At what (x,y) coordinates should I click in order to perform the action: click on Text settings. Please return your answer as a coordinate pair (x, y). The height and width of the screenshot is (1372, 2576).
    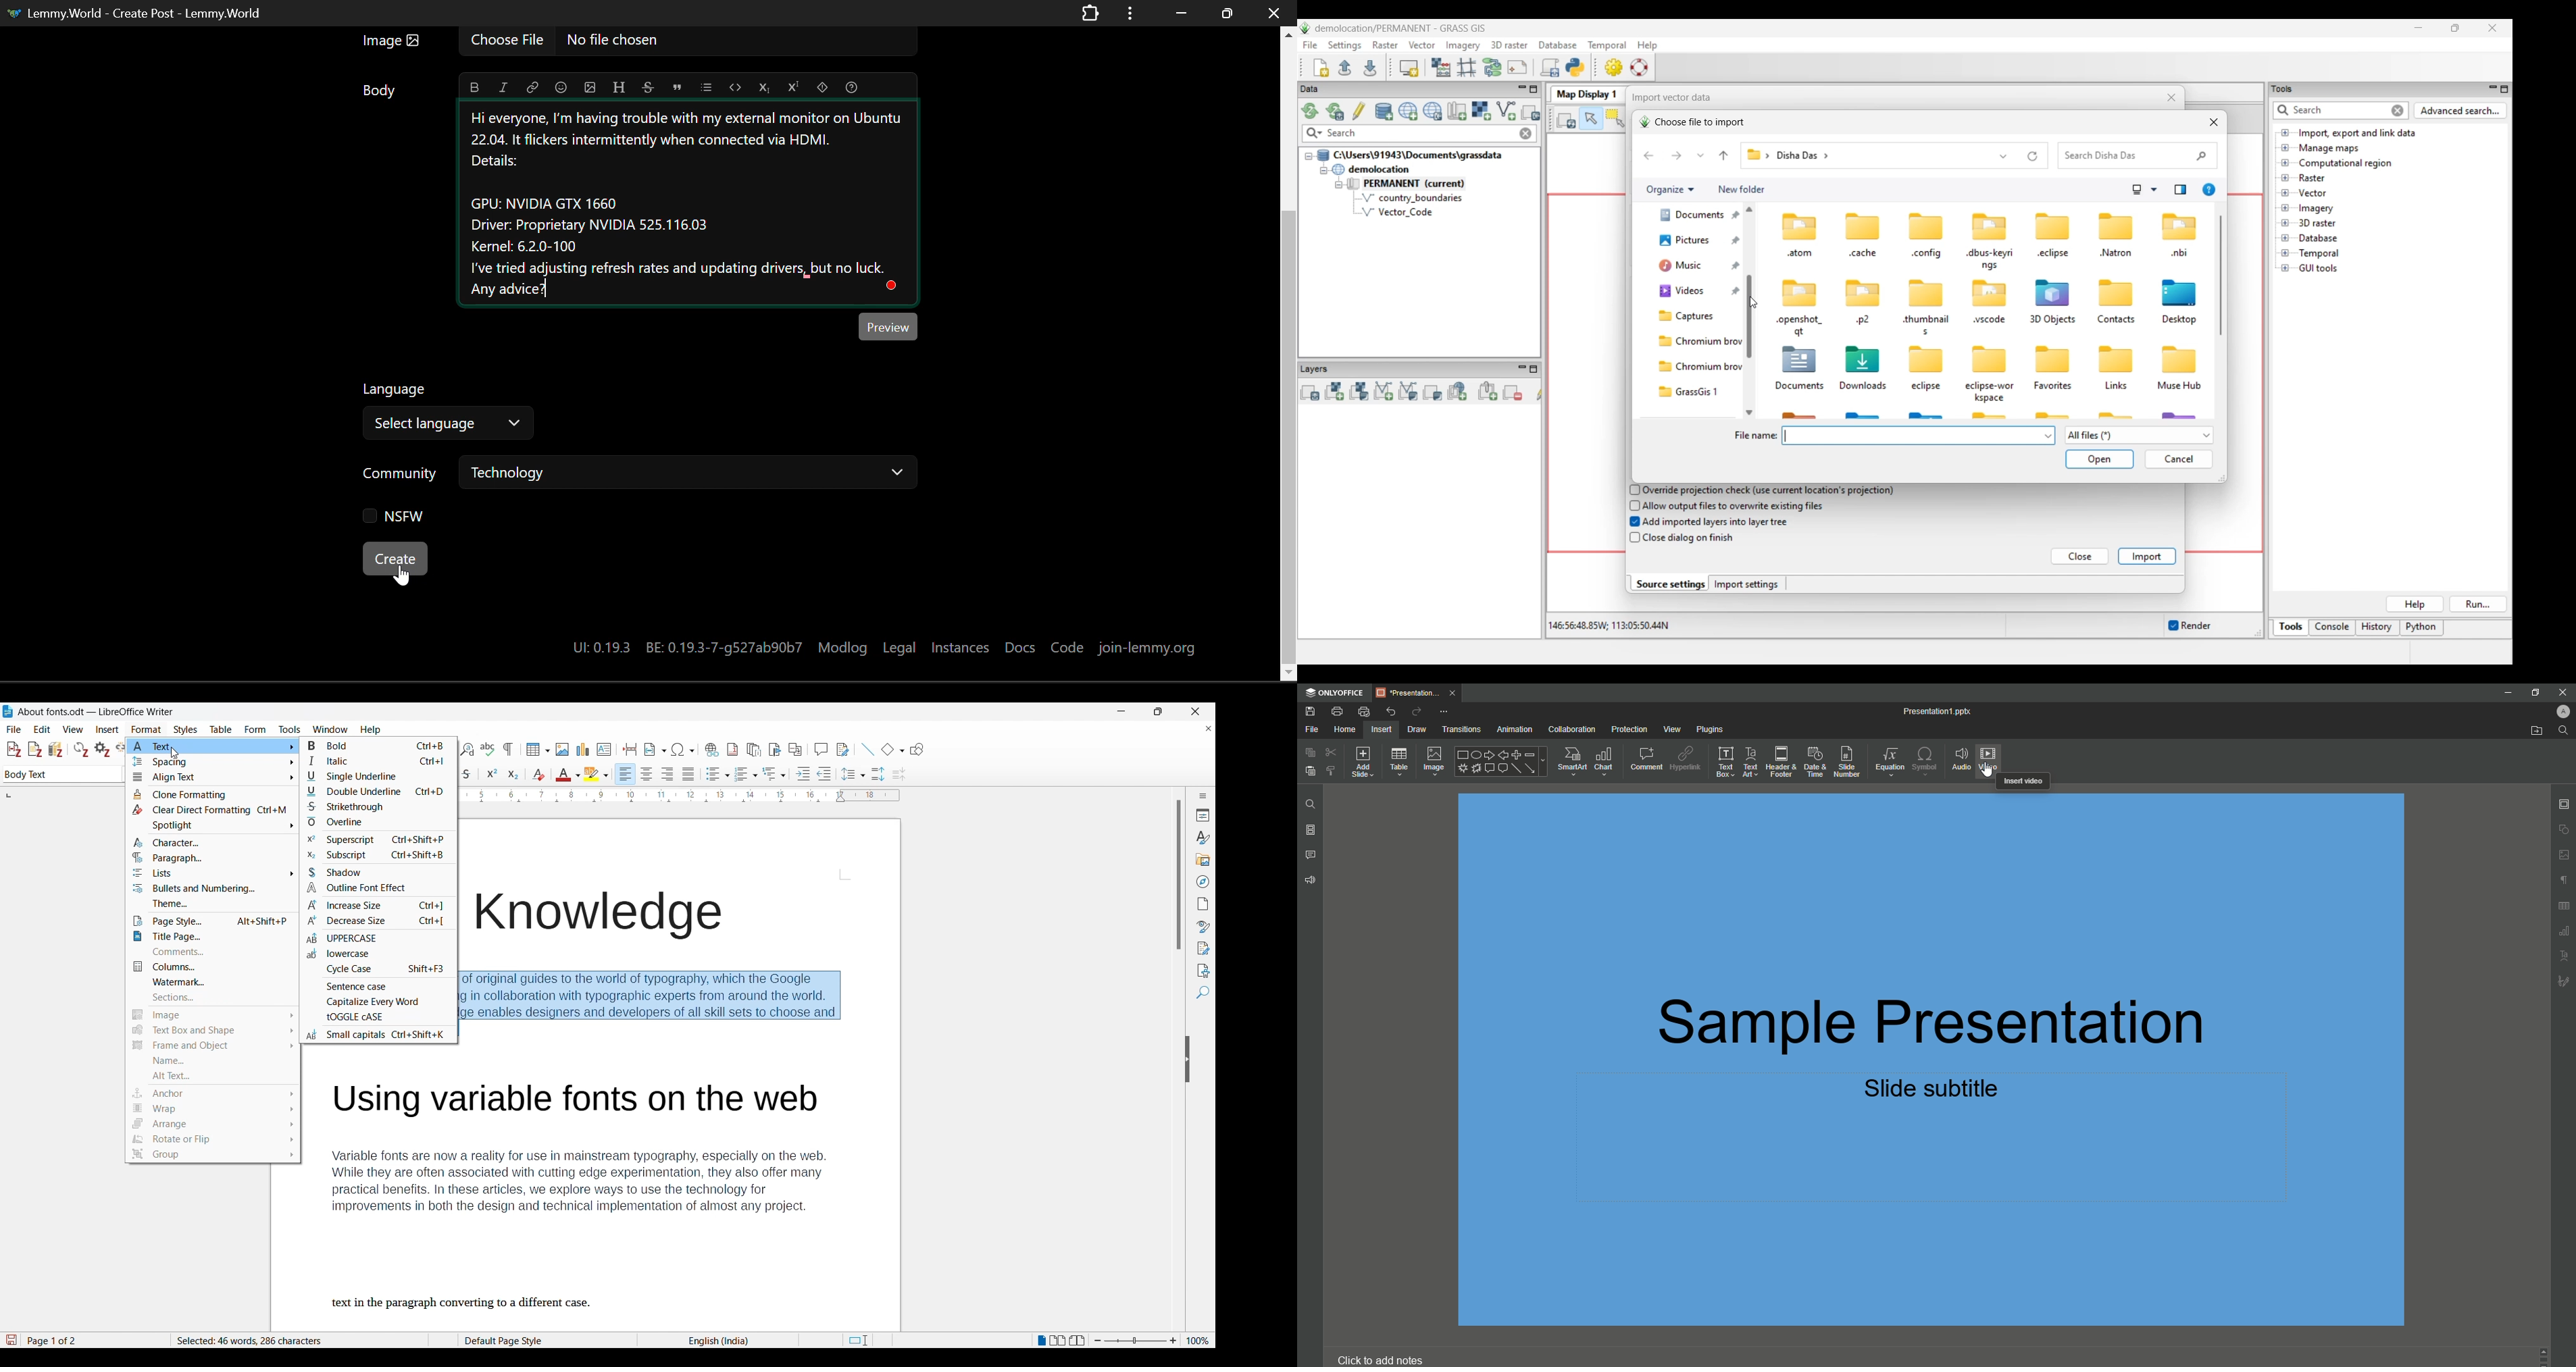
    Looking at the image, I should click on (2565, 955).